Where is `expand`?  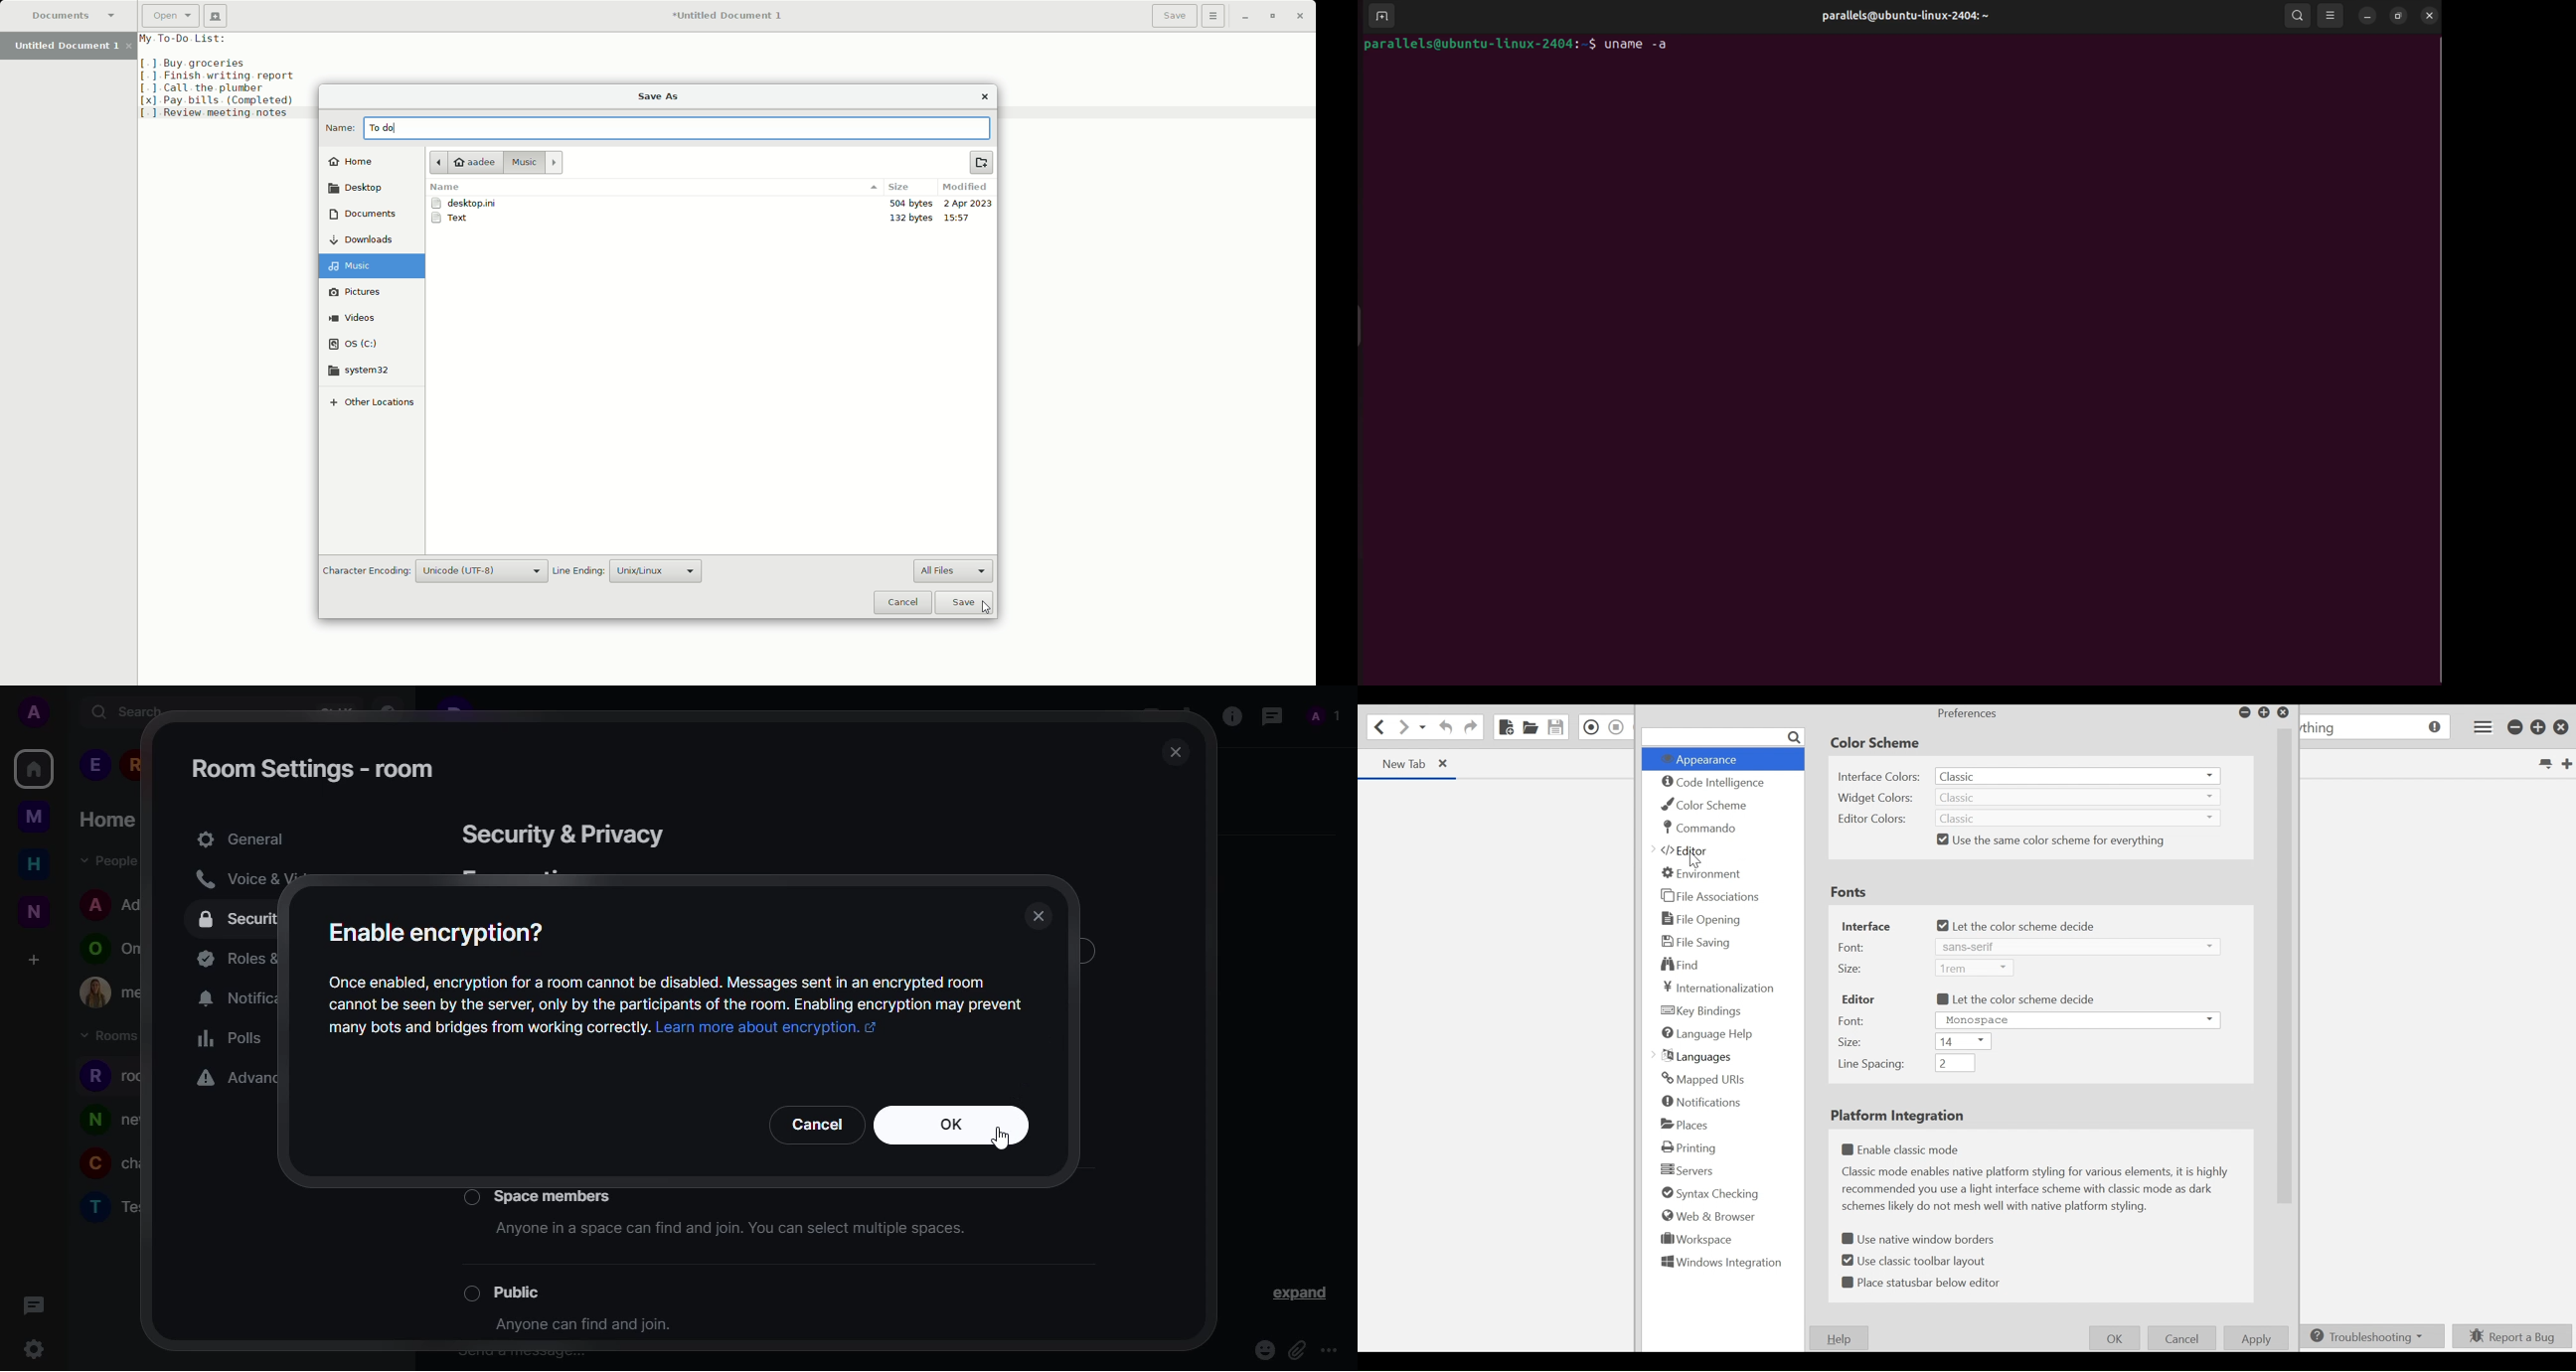
expand is located at coordinates (1302, 1295).